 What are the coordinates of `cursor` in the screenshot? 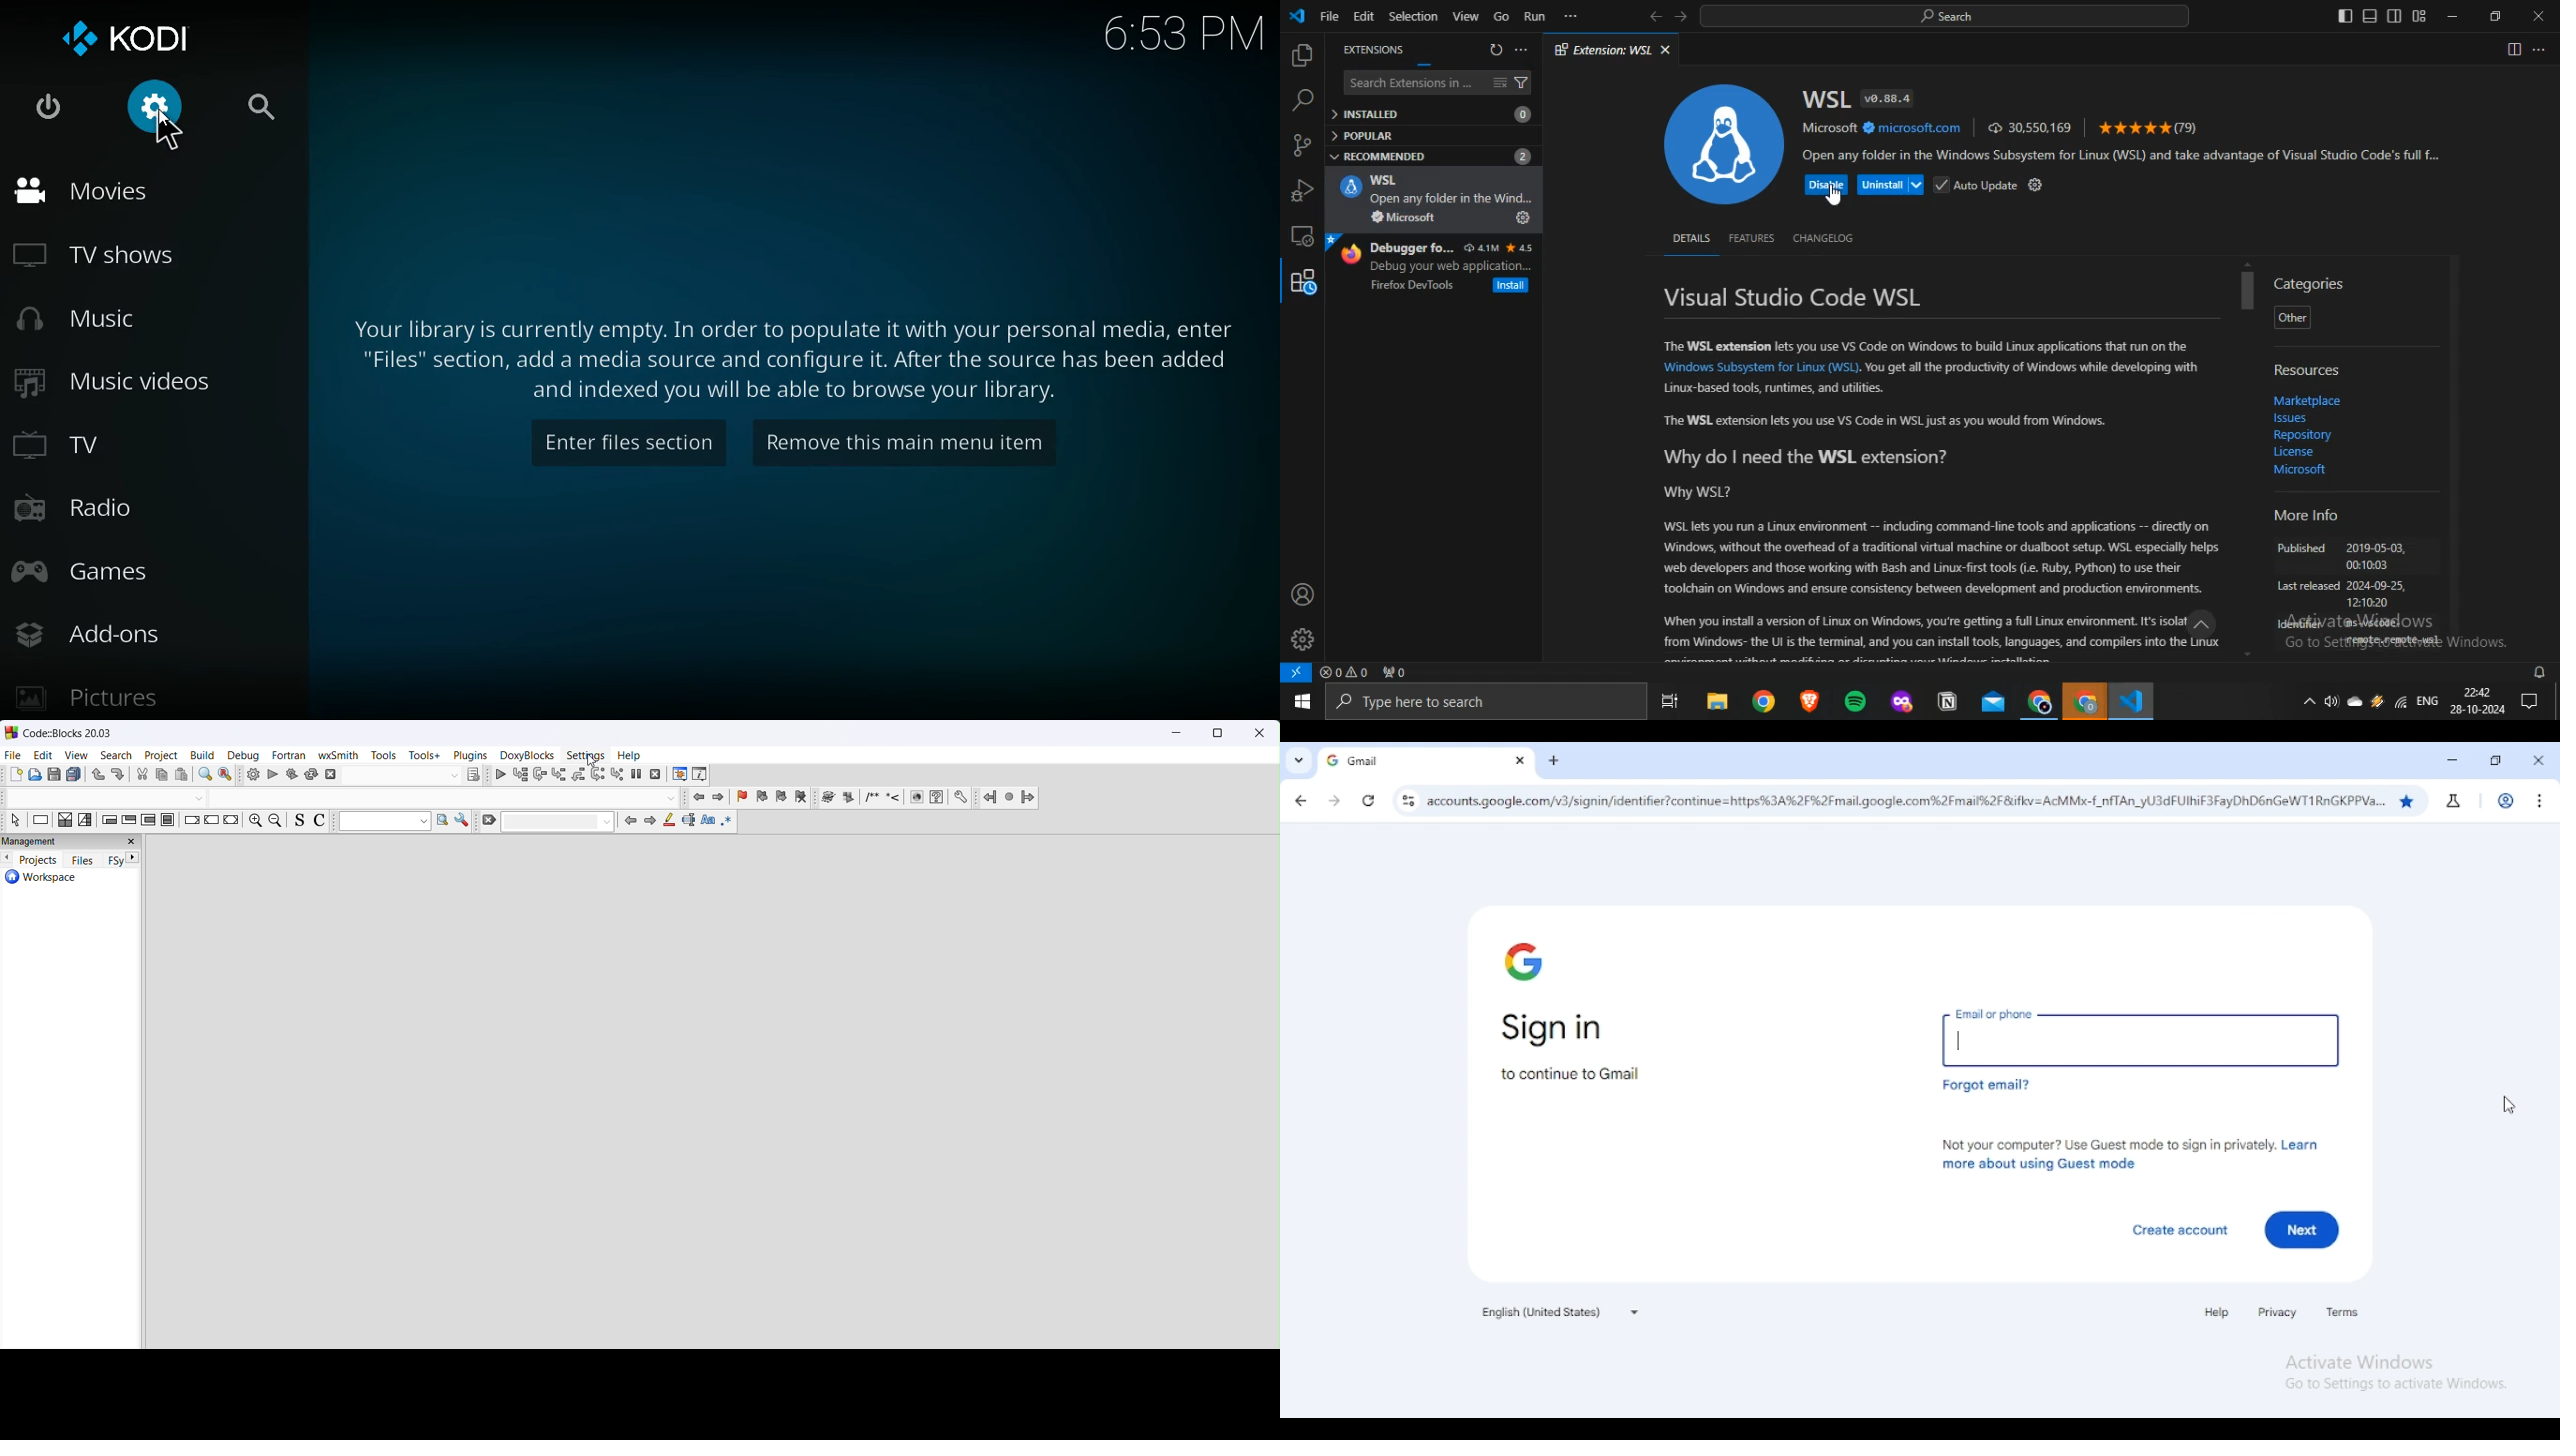 It's located at (1833, 195).